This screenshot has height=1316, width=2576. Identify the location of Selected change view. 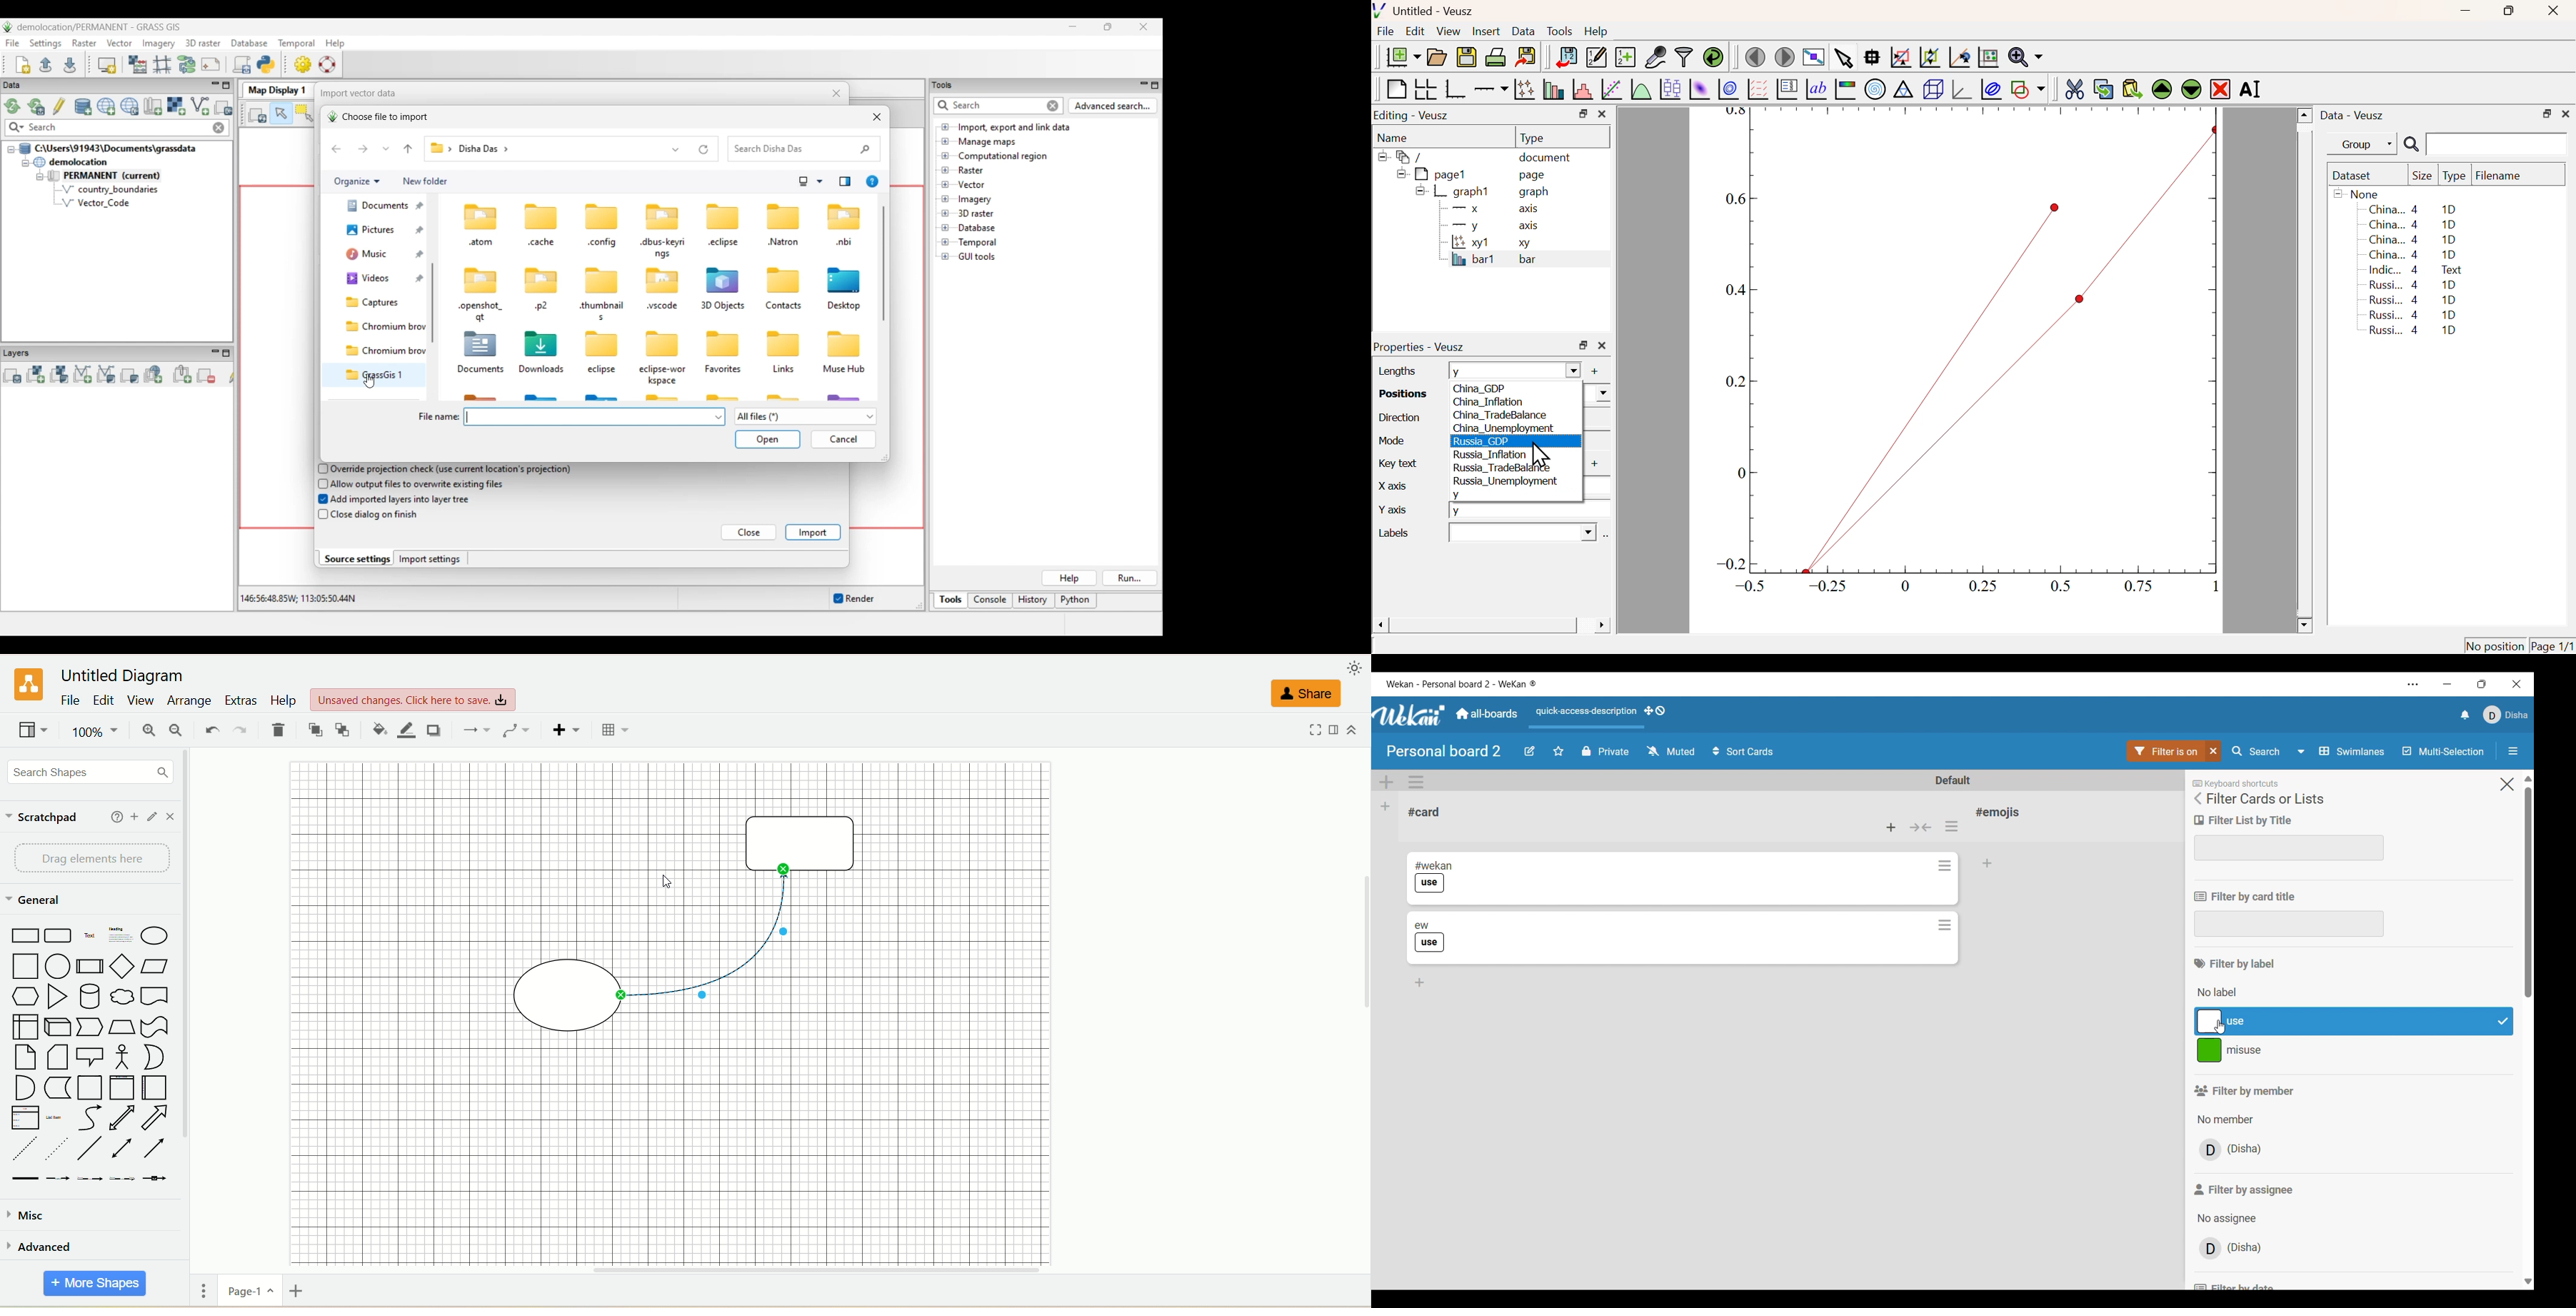
(804, 182).